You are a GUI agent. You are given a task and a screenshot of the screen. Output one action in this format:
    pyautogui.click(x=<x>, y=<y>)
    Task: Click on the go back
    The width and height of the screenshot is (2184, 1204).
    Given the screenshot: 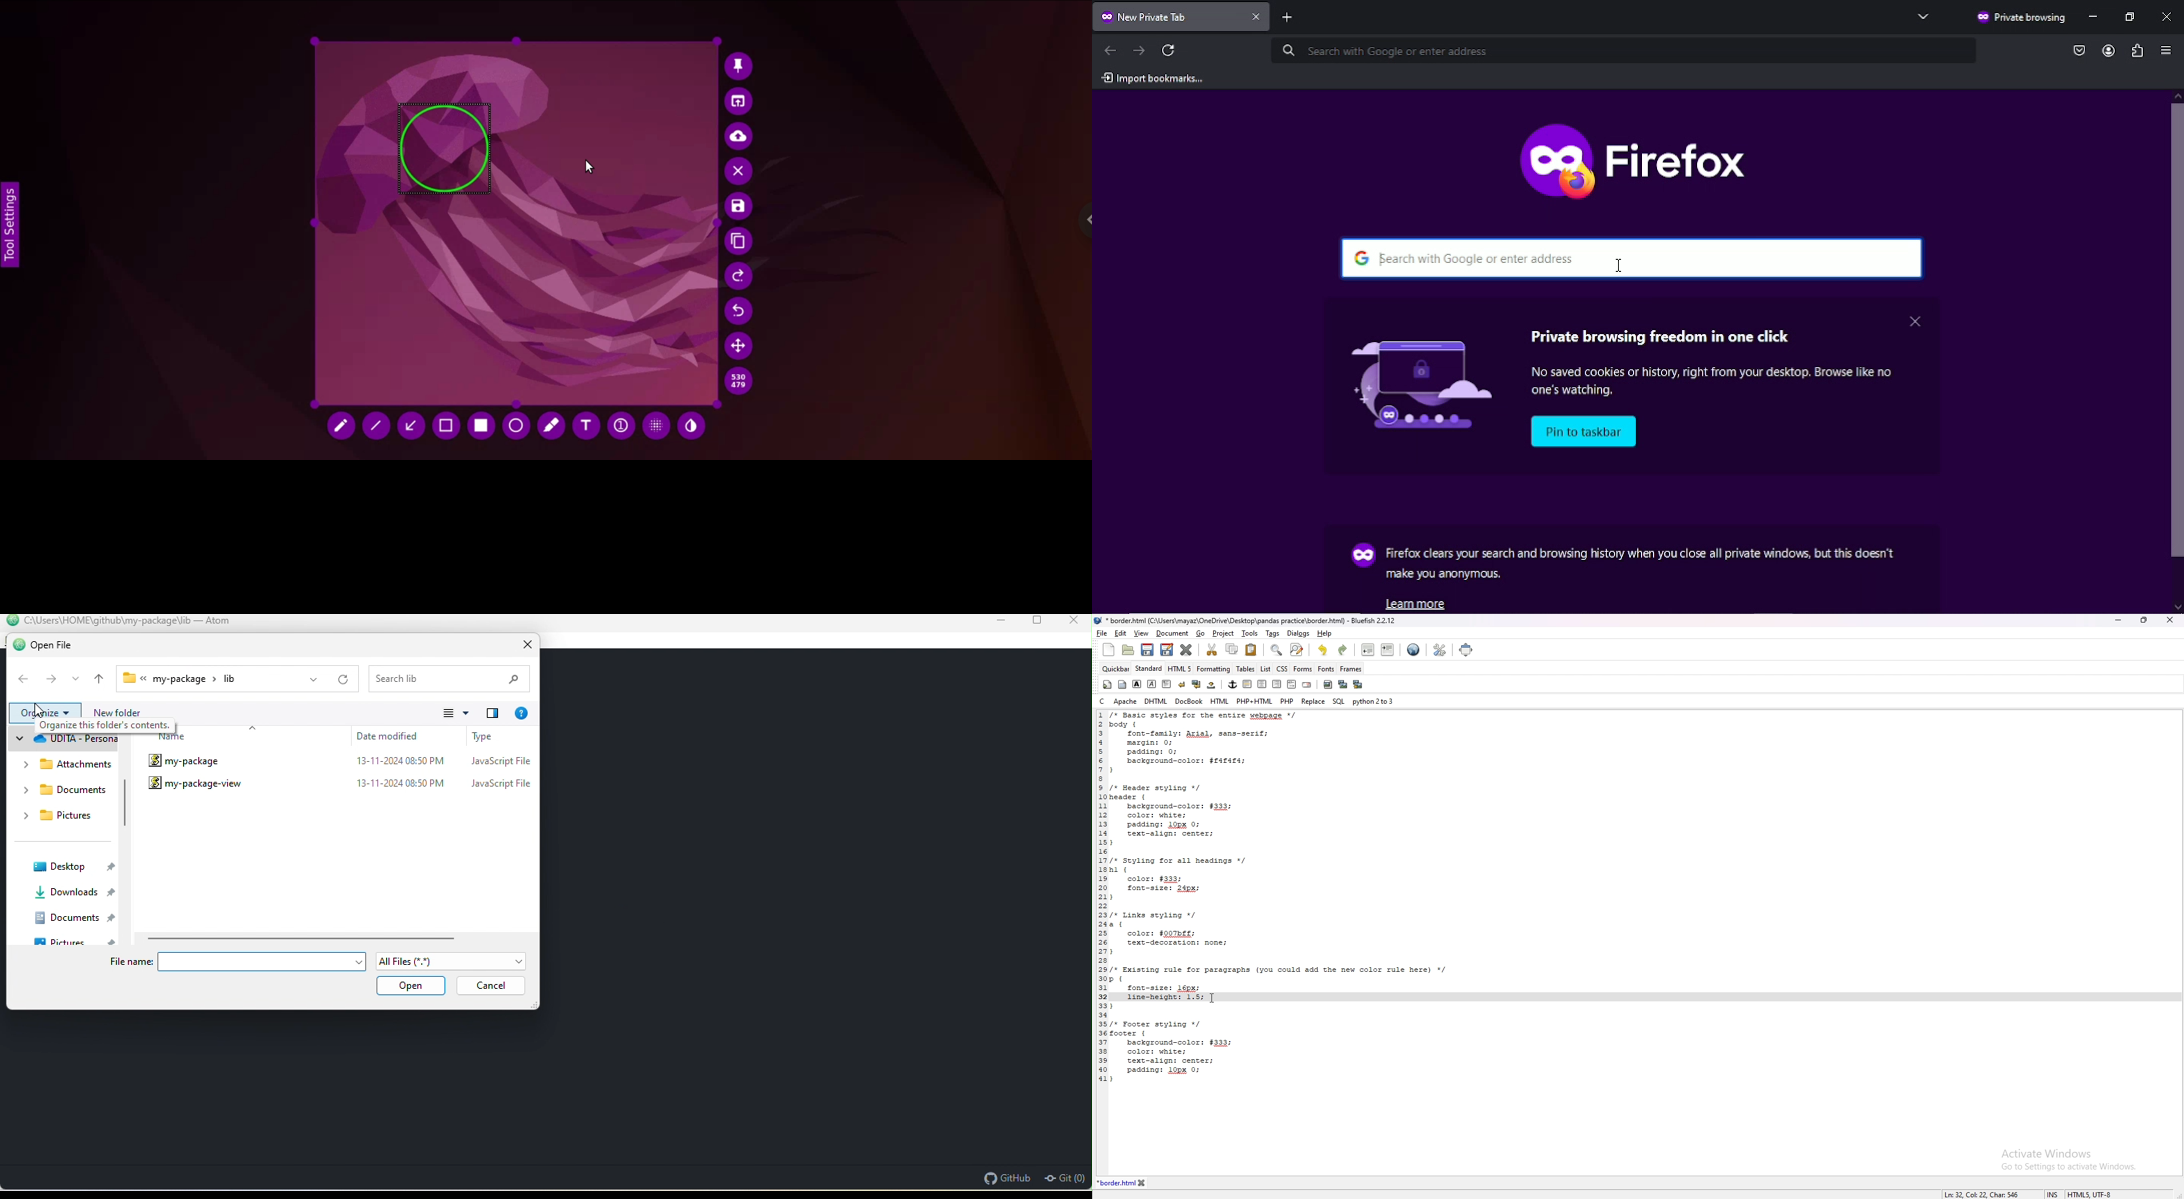 What is the action you would take?
    pyautogui.click(x=1111, y=49)
    